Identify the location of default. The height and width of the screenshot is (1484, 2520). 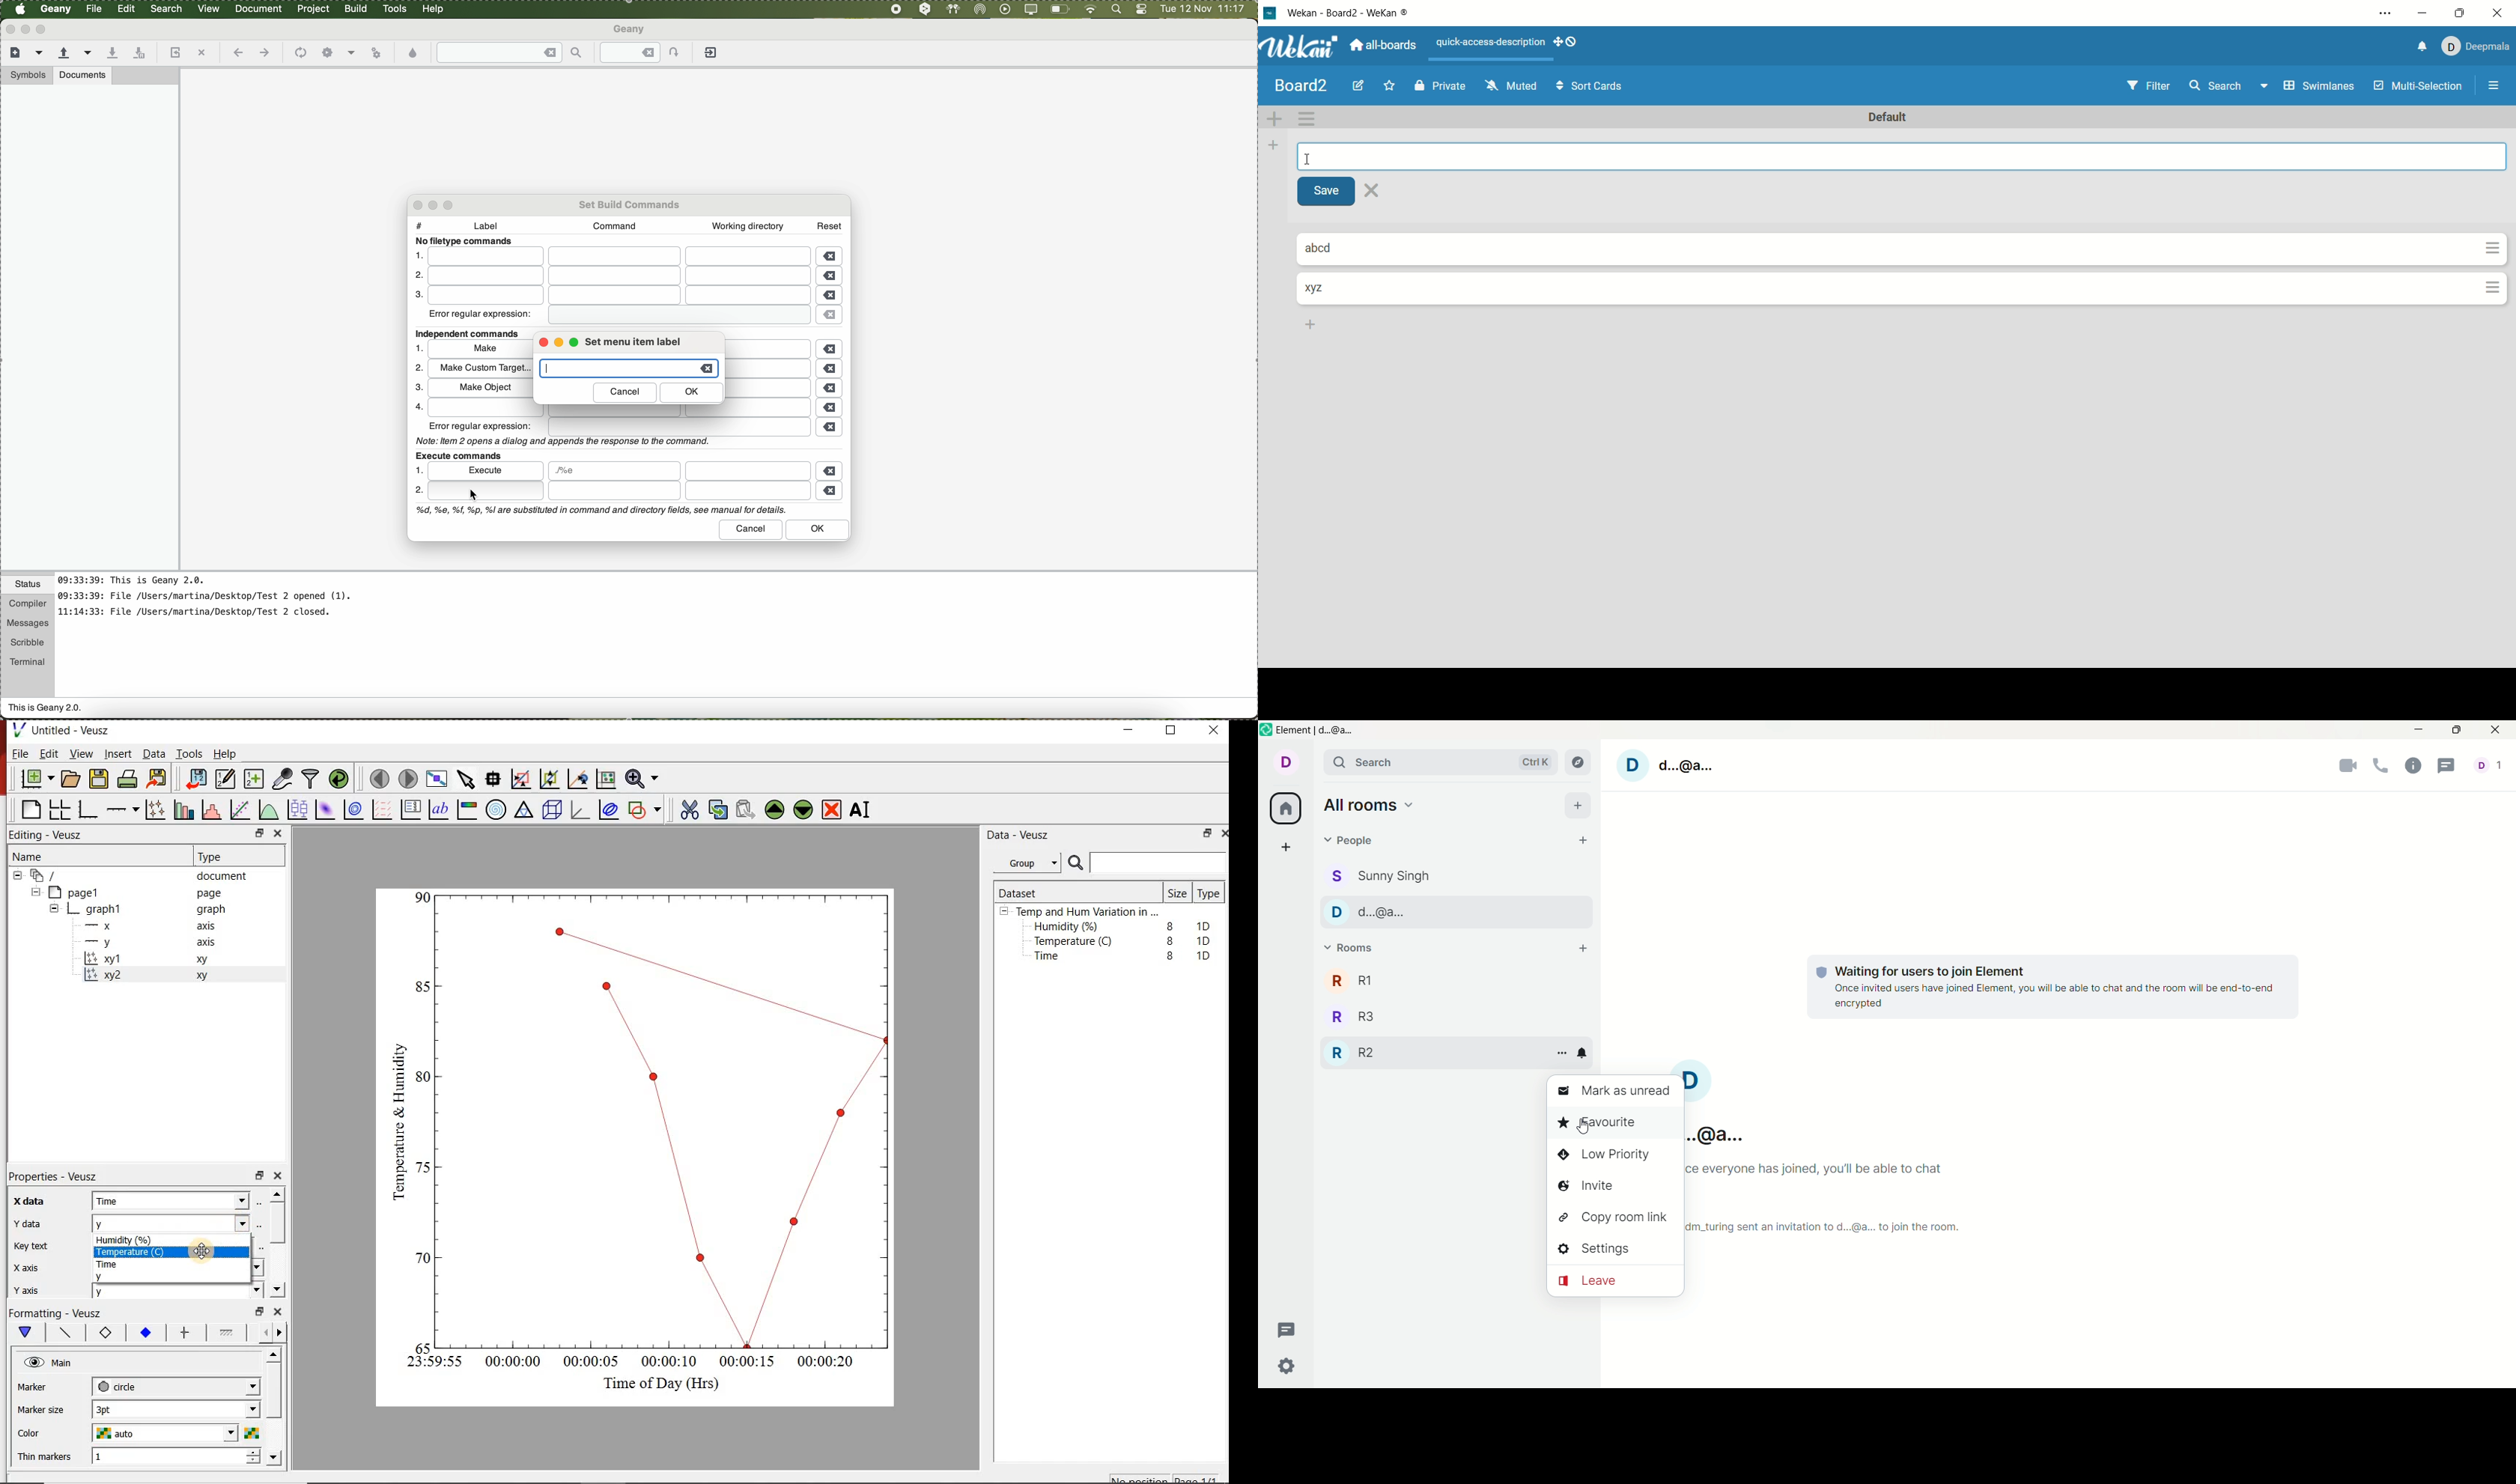
(1893, 119).